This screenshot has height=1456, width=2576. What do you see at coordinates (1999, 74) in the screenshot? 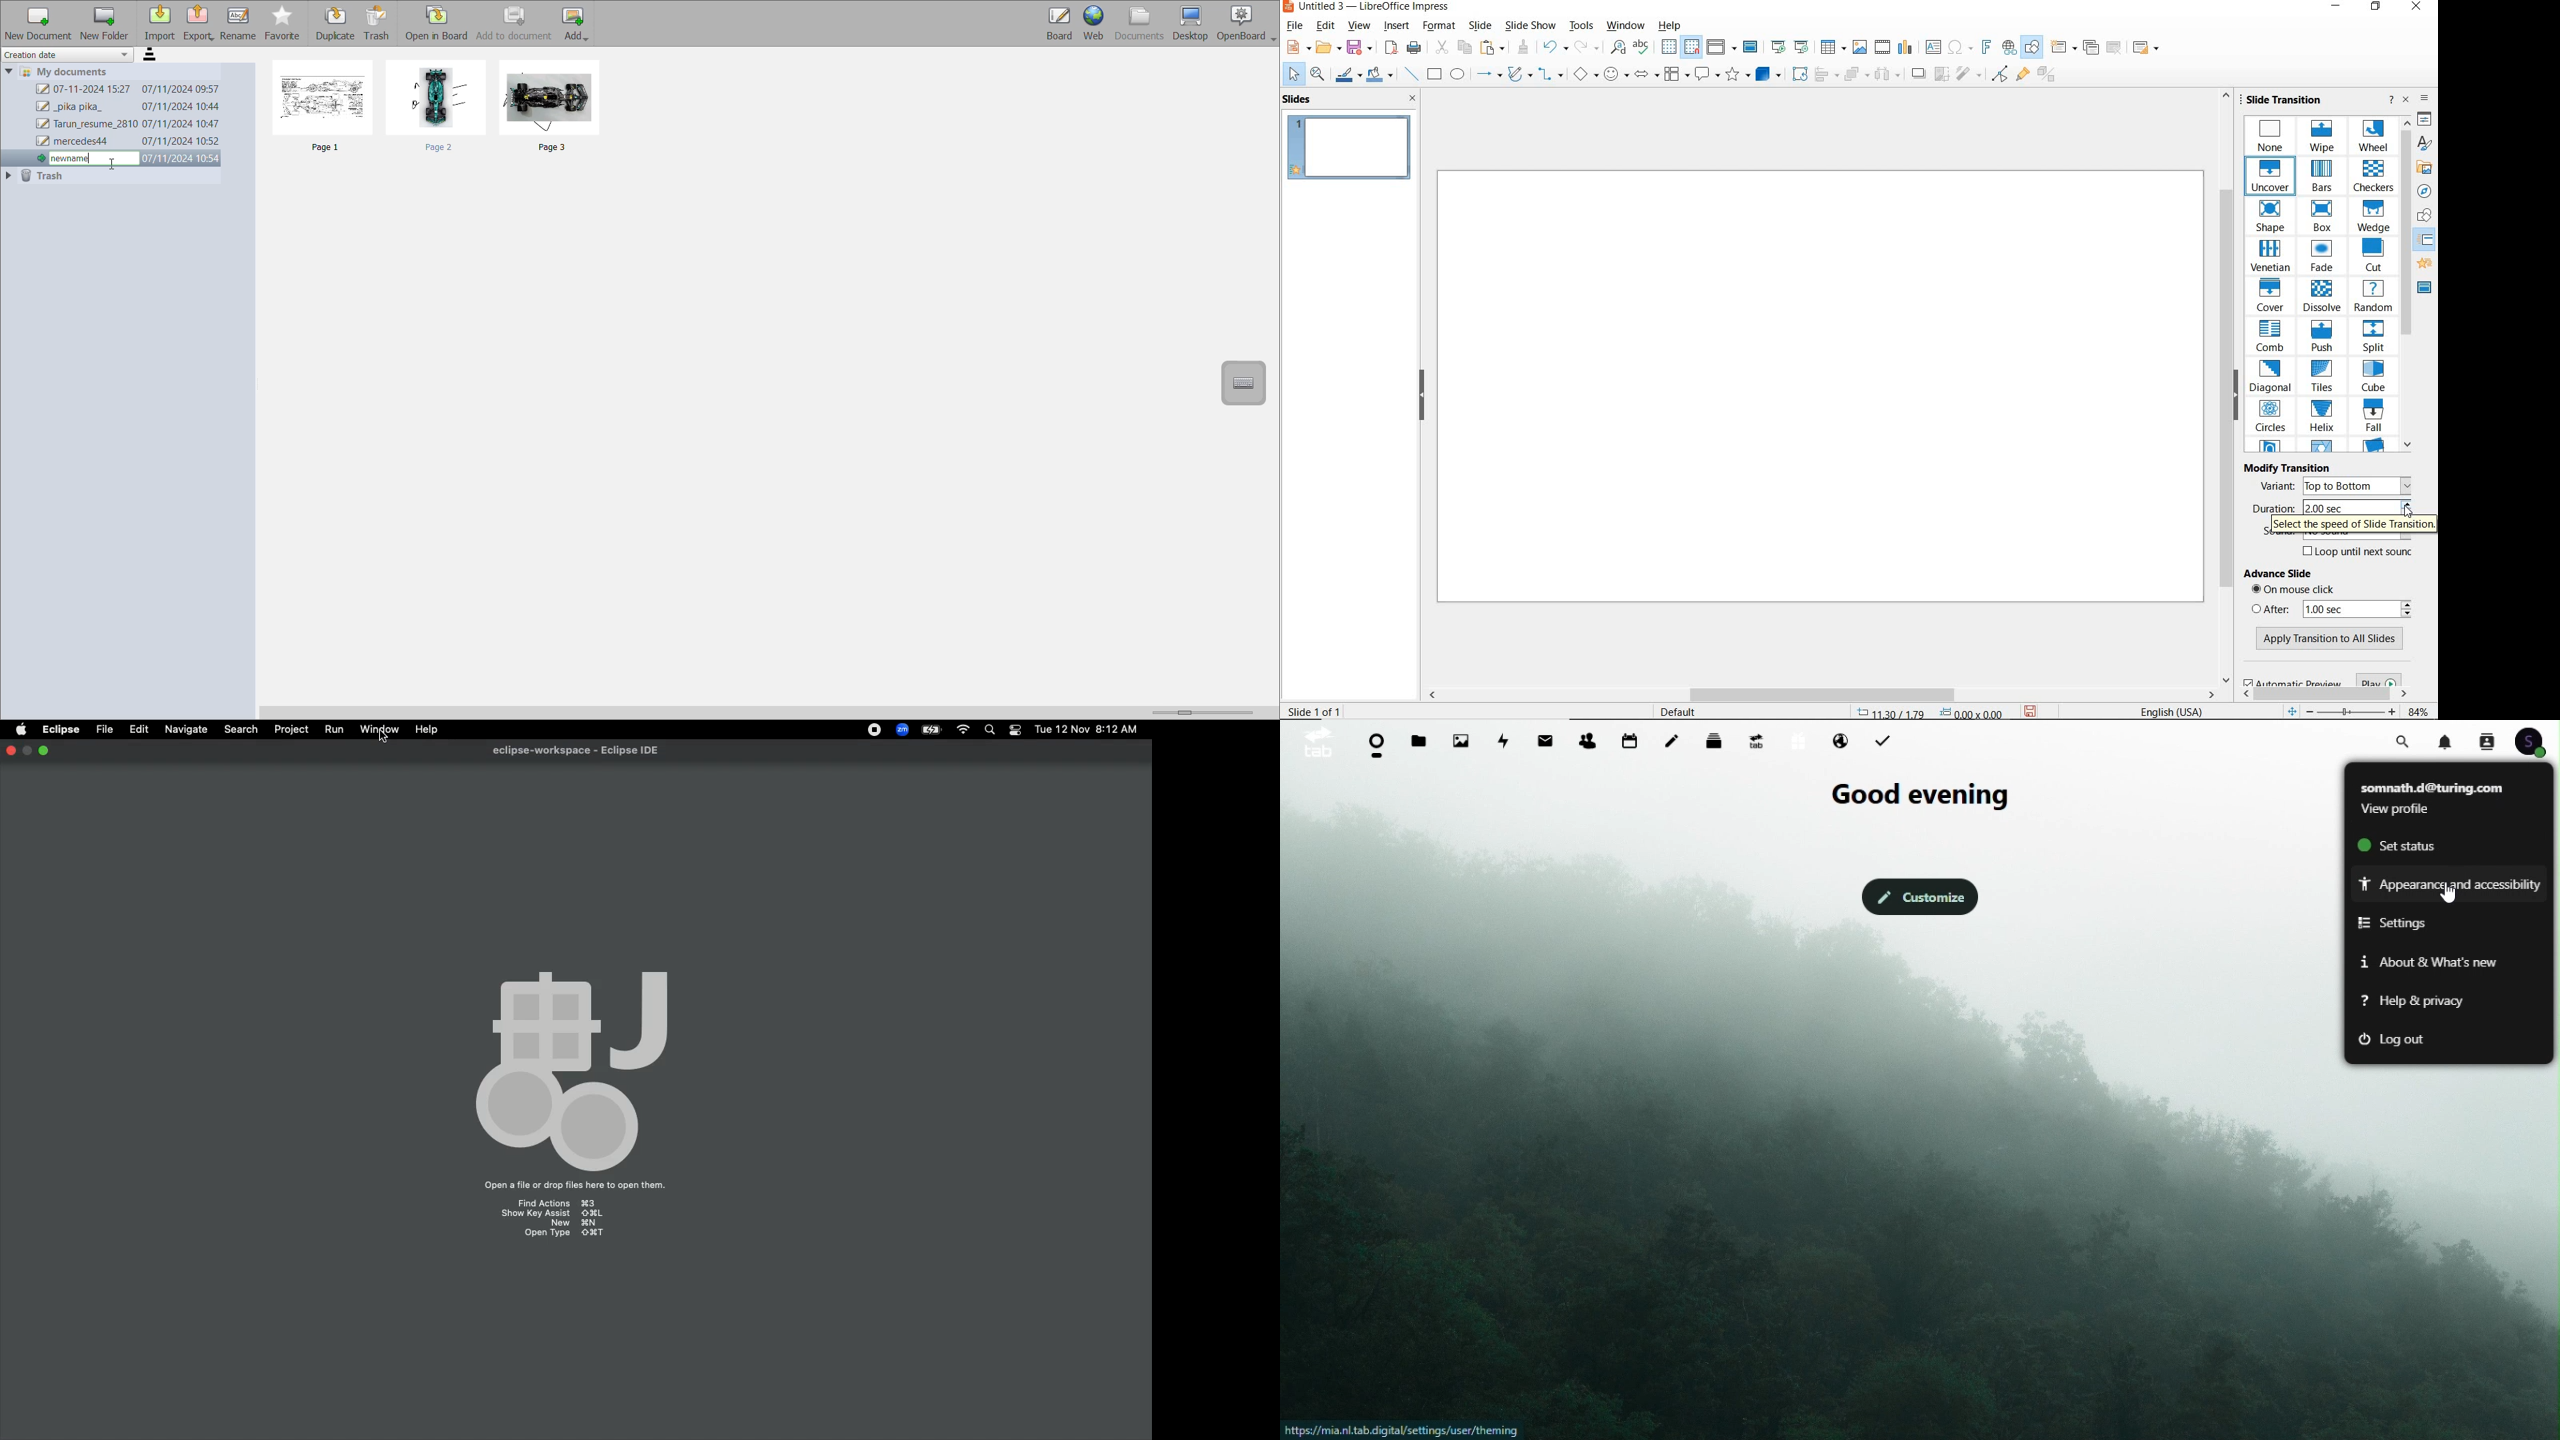
I see `TOGGLE POINT EDIT MODE` at bounding box center [1999, 74].